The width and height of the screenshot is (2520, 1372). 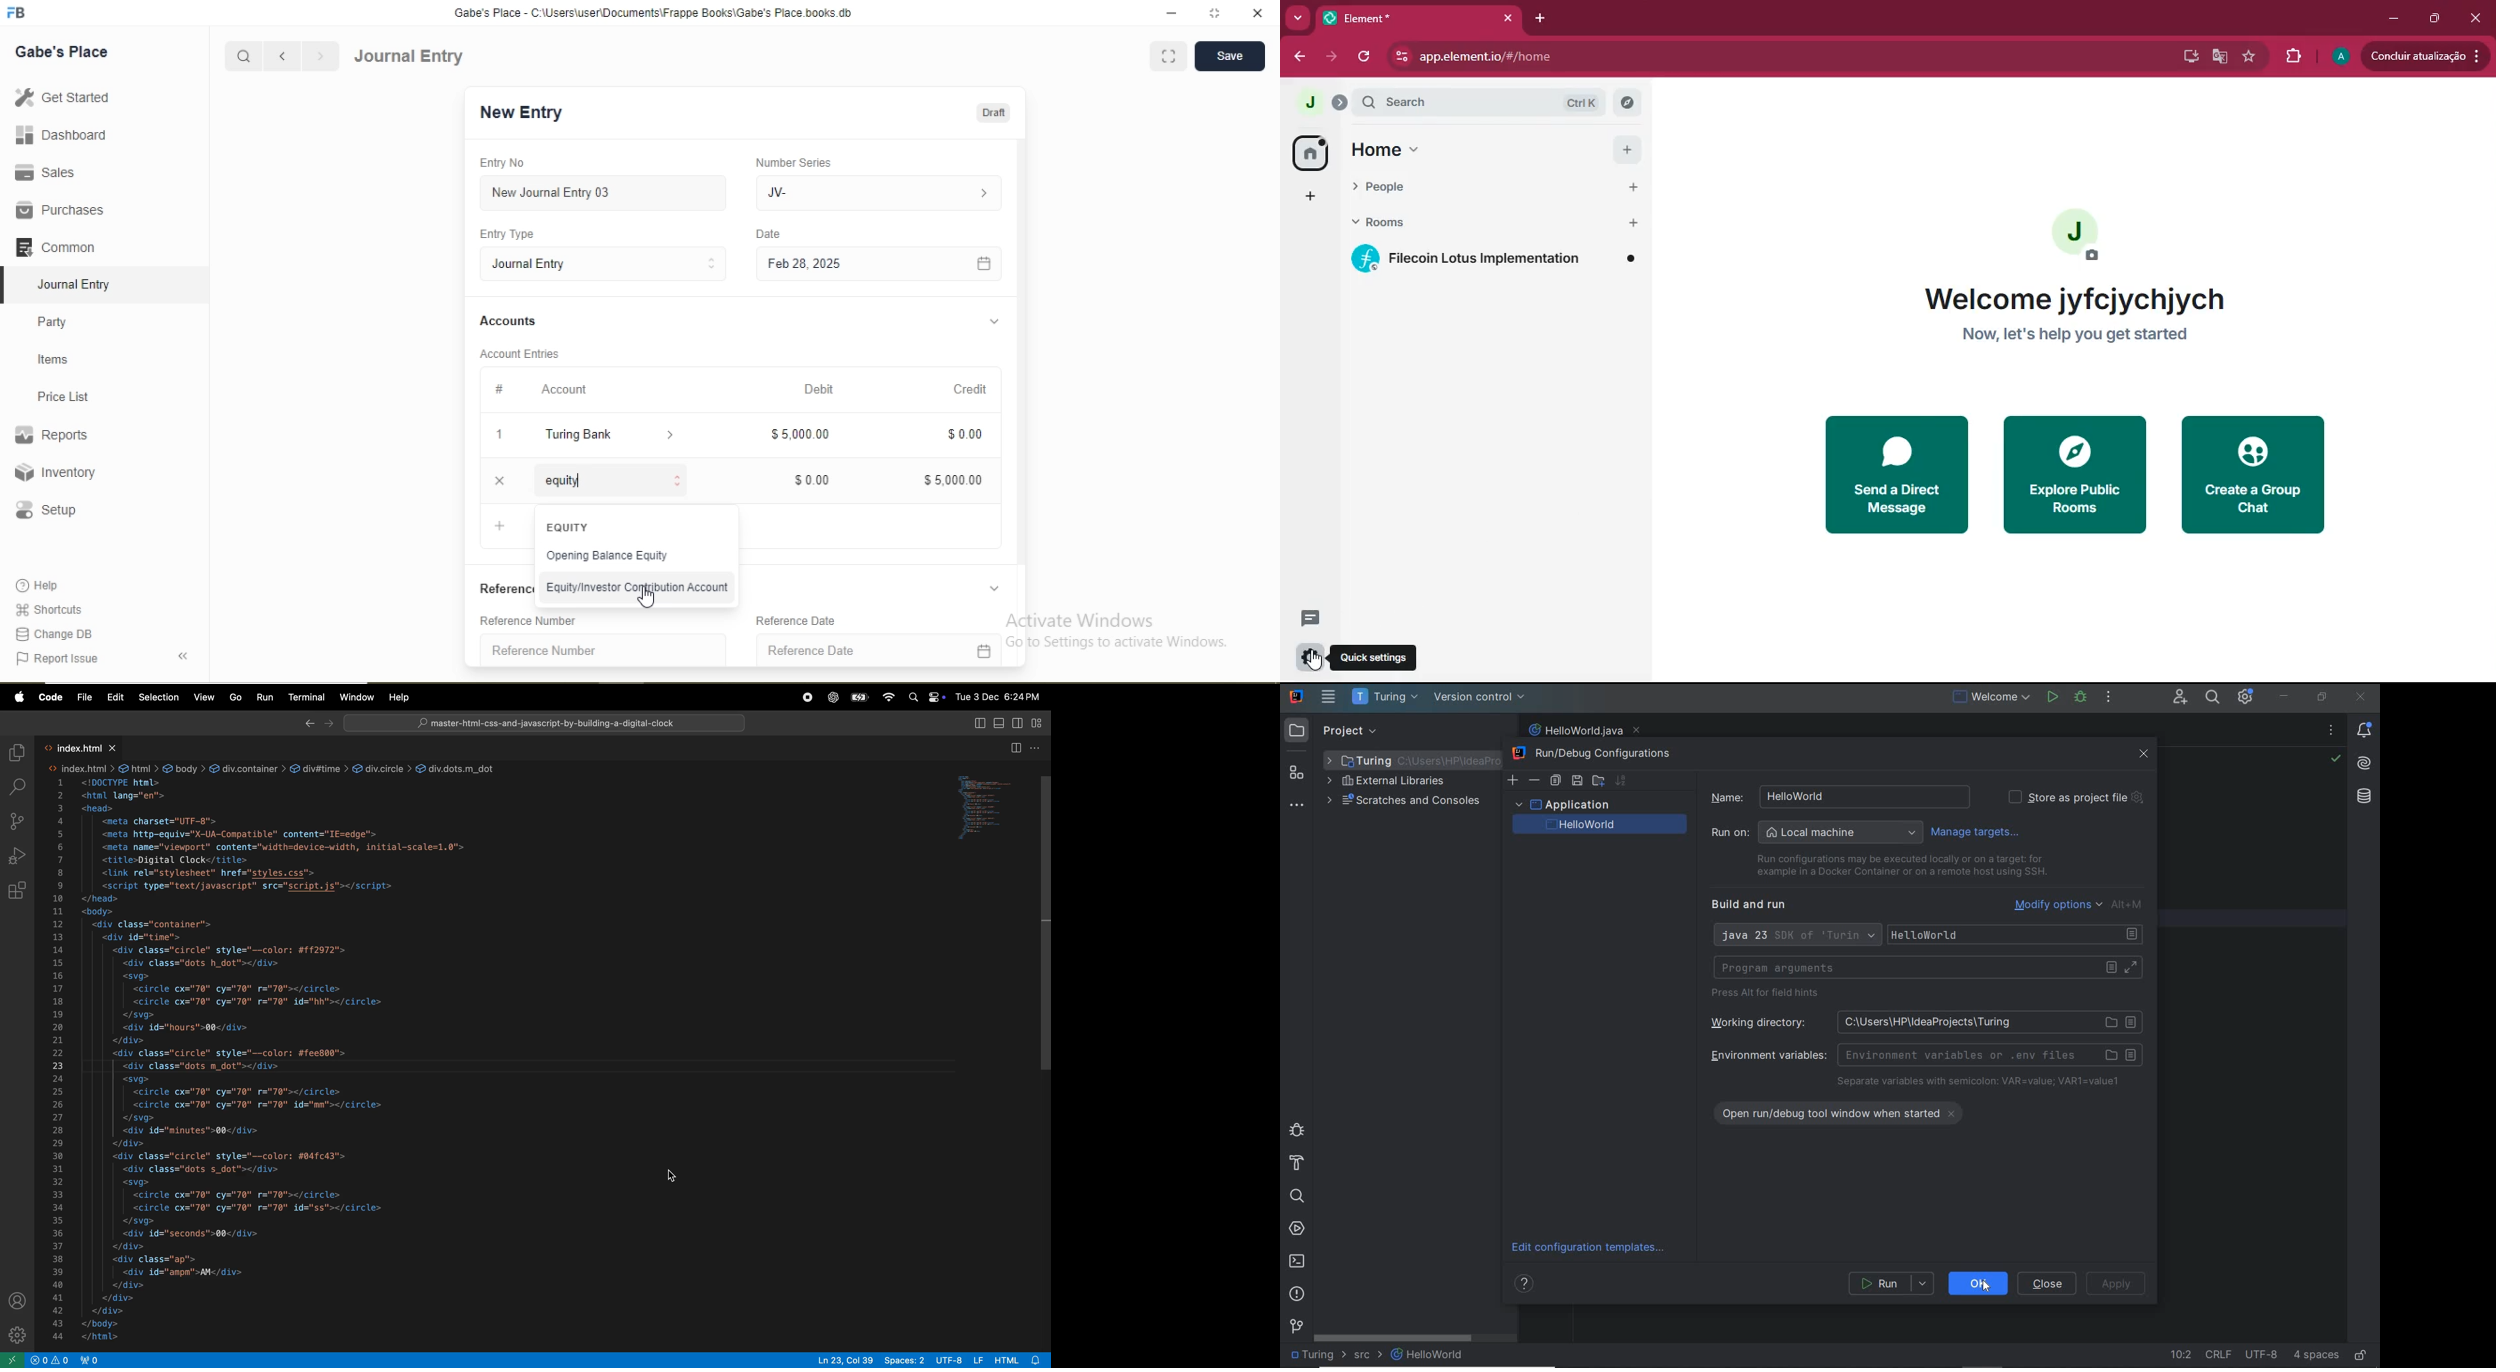 What do you see at coordinates (53, 359) in the screenshot?
I see `Items` at bounding box center [53, 359].